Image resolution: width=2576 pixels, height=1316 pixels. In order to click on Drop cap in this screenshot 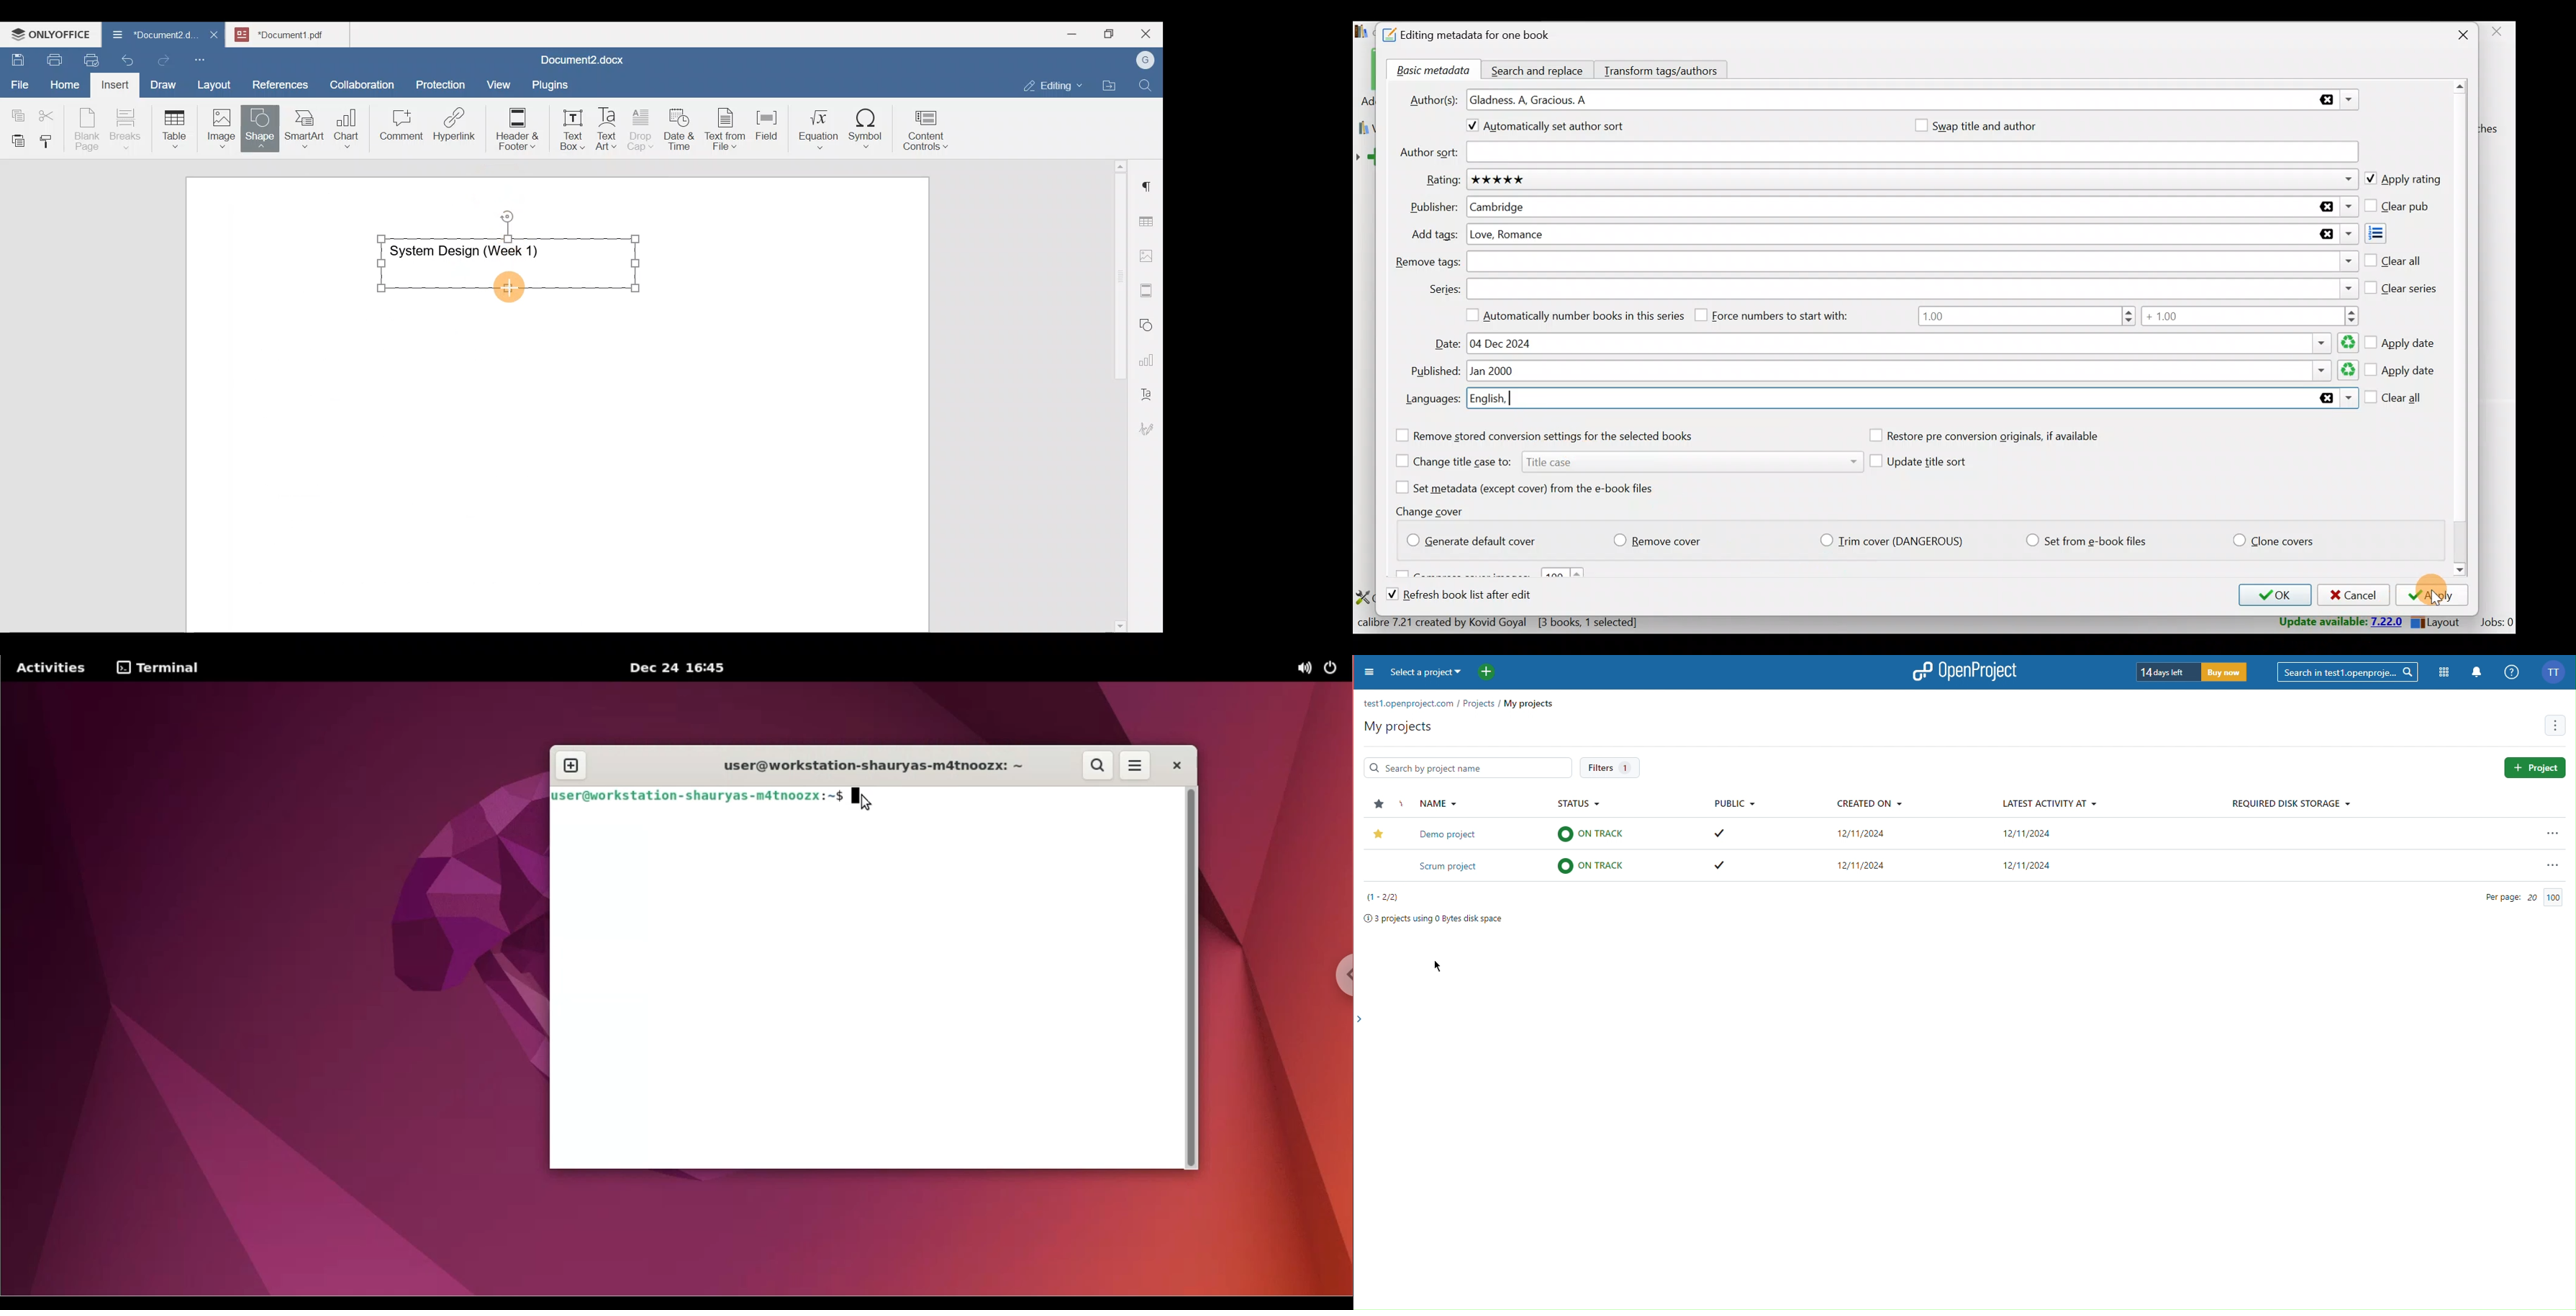, I will do `click(643, 128)`.